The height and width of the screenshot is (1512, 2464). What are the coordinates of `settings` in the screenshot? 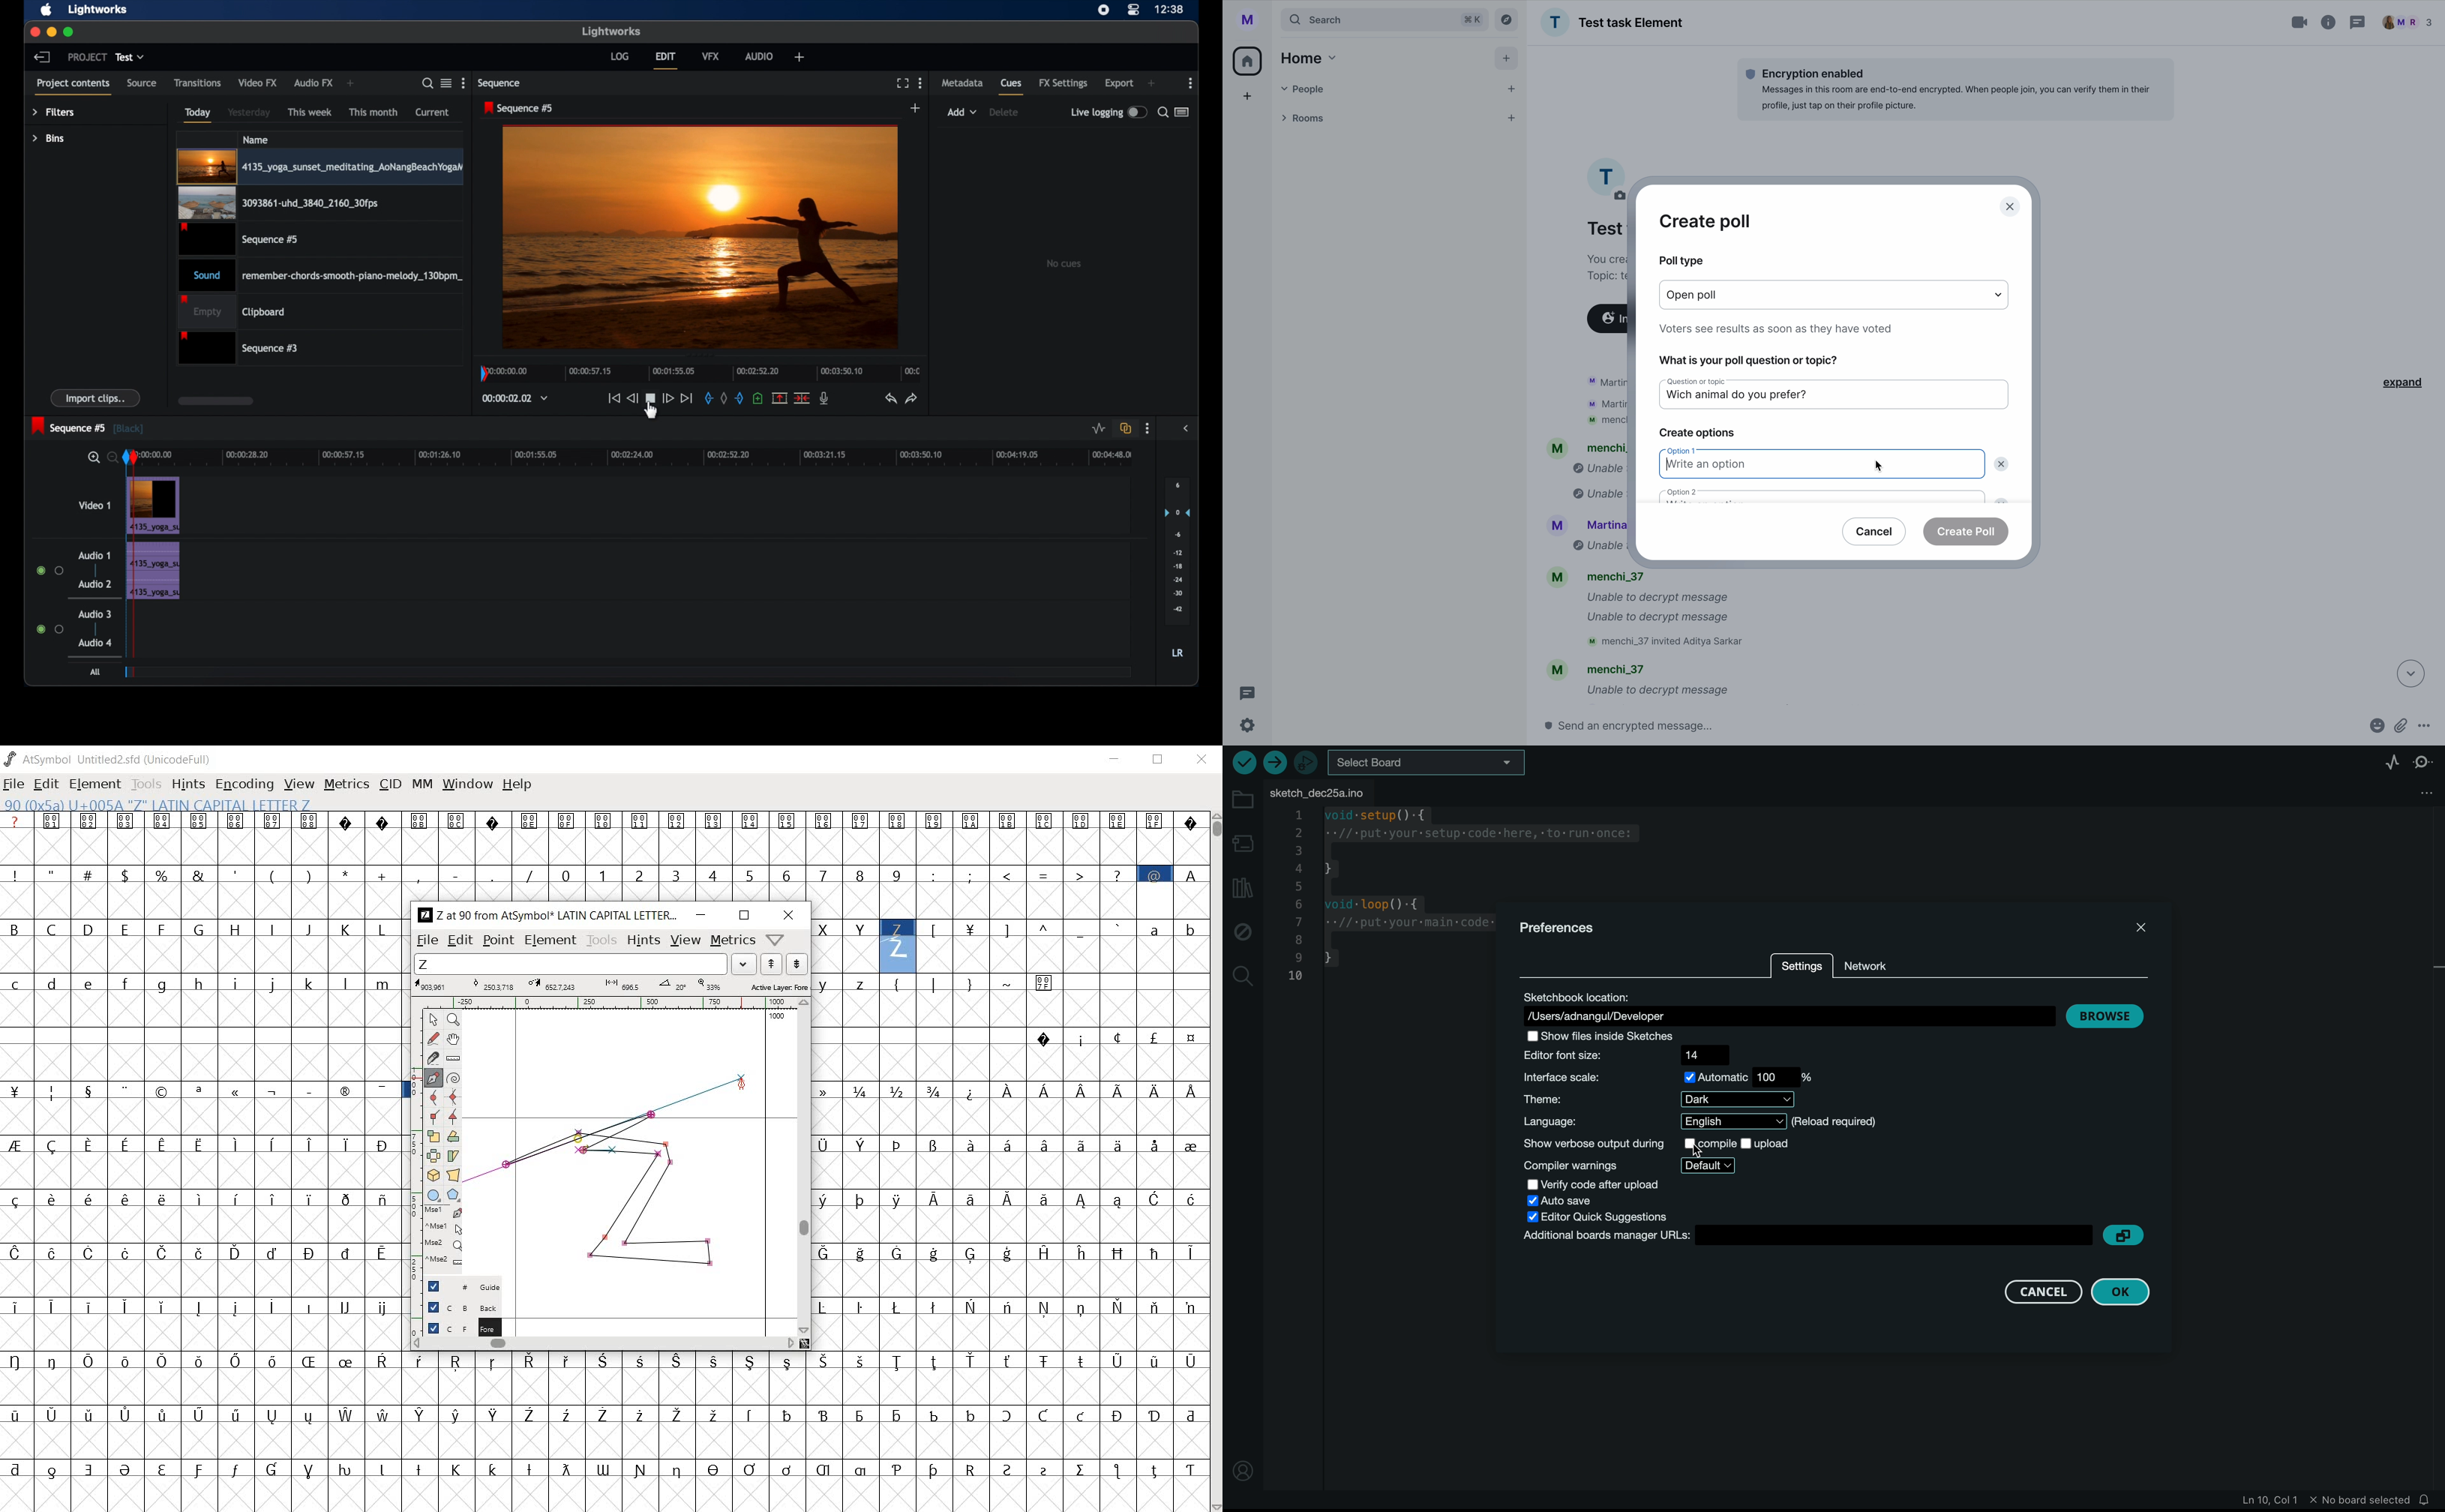 It's located at (1801, 967).